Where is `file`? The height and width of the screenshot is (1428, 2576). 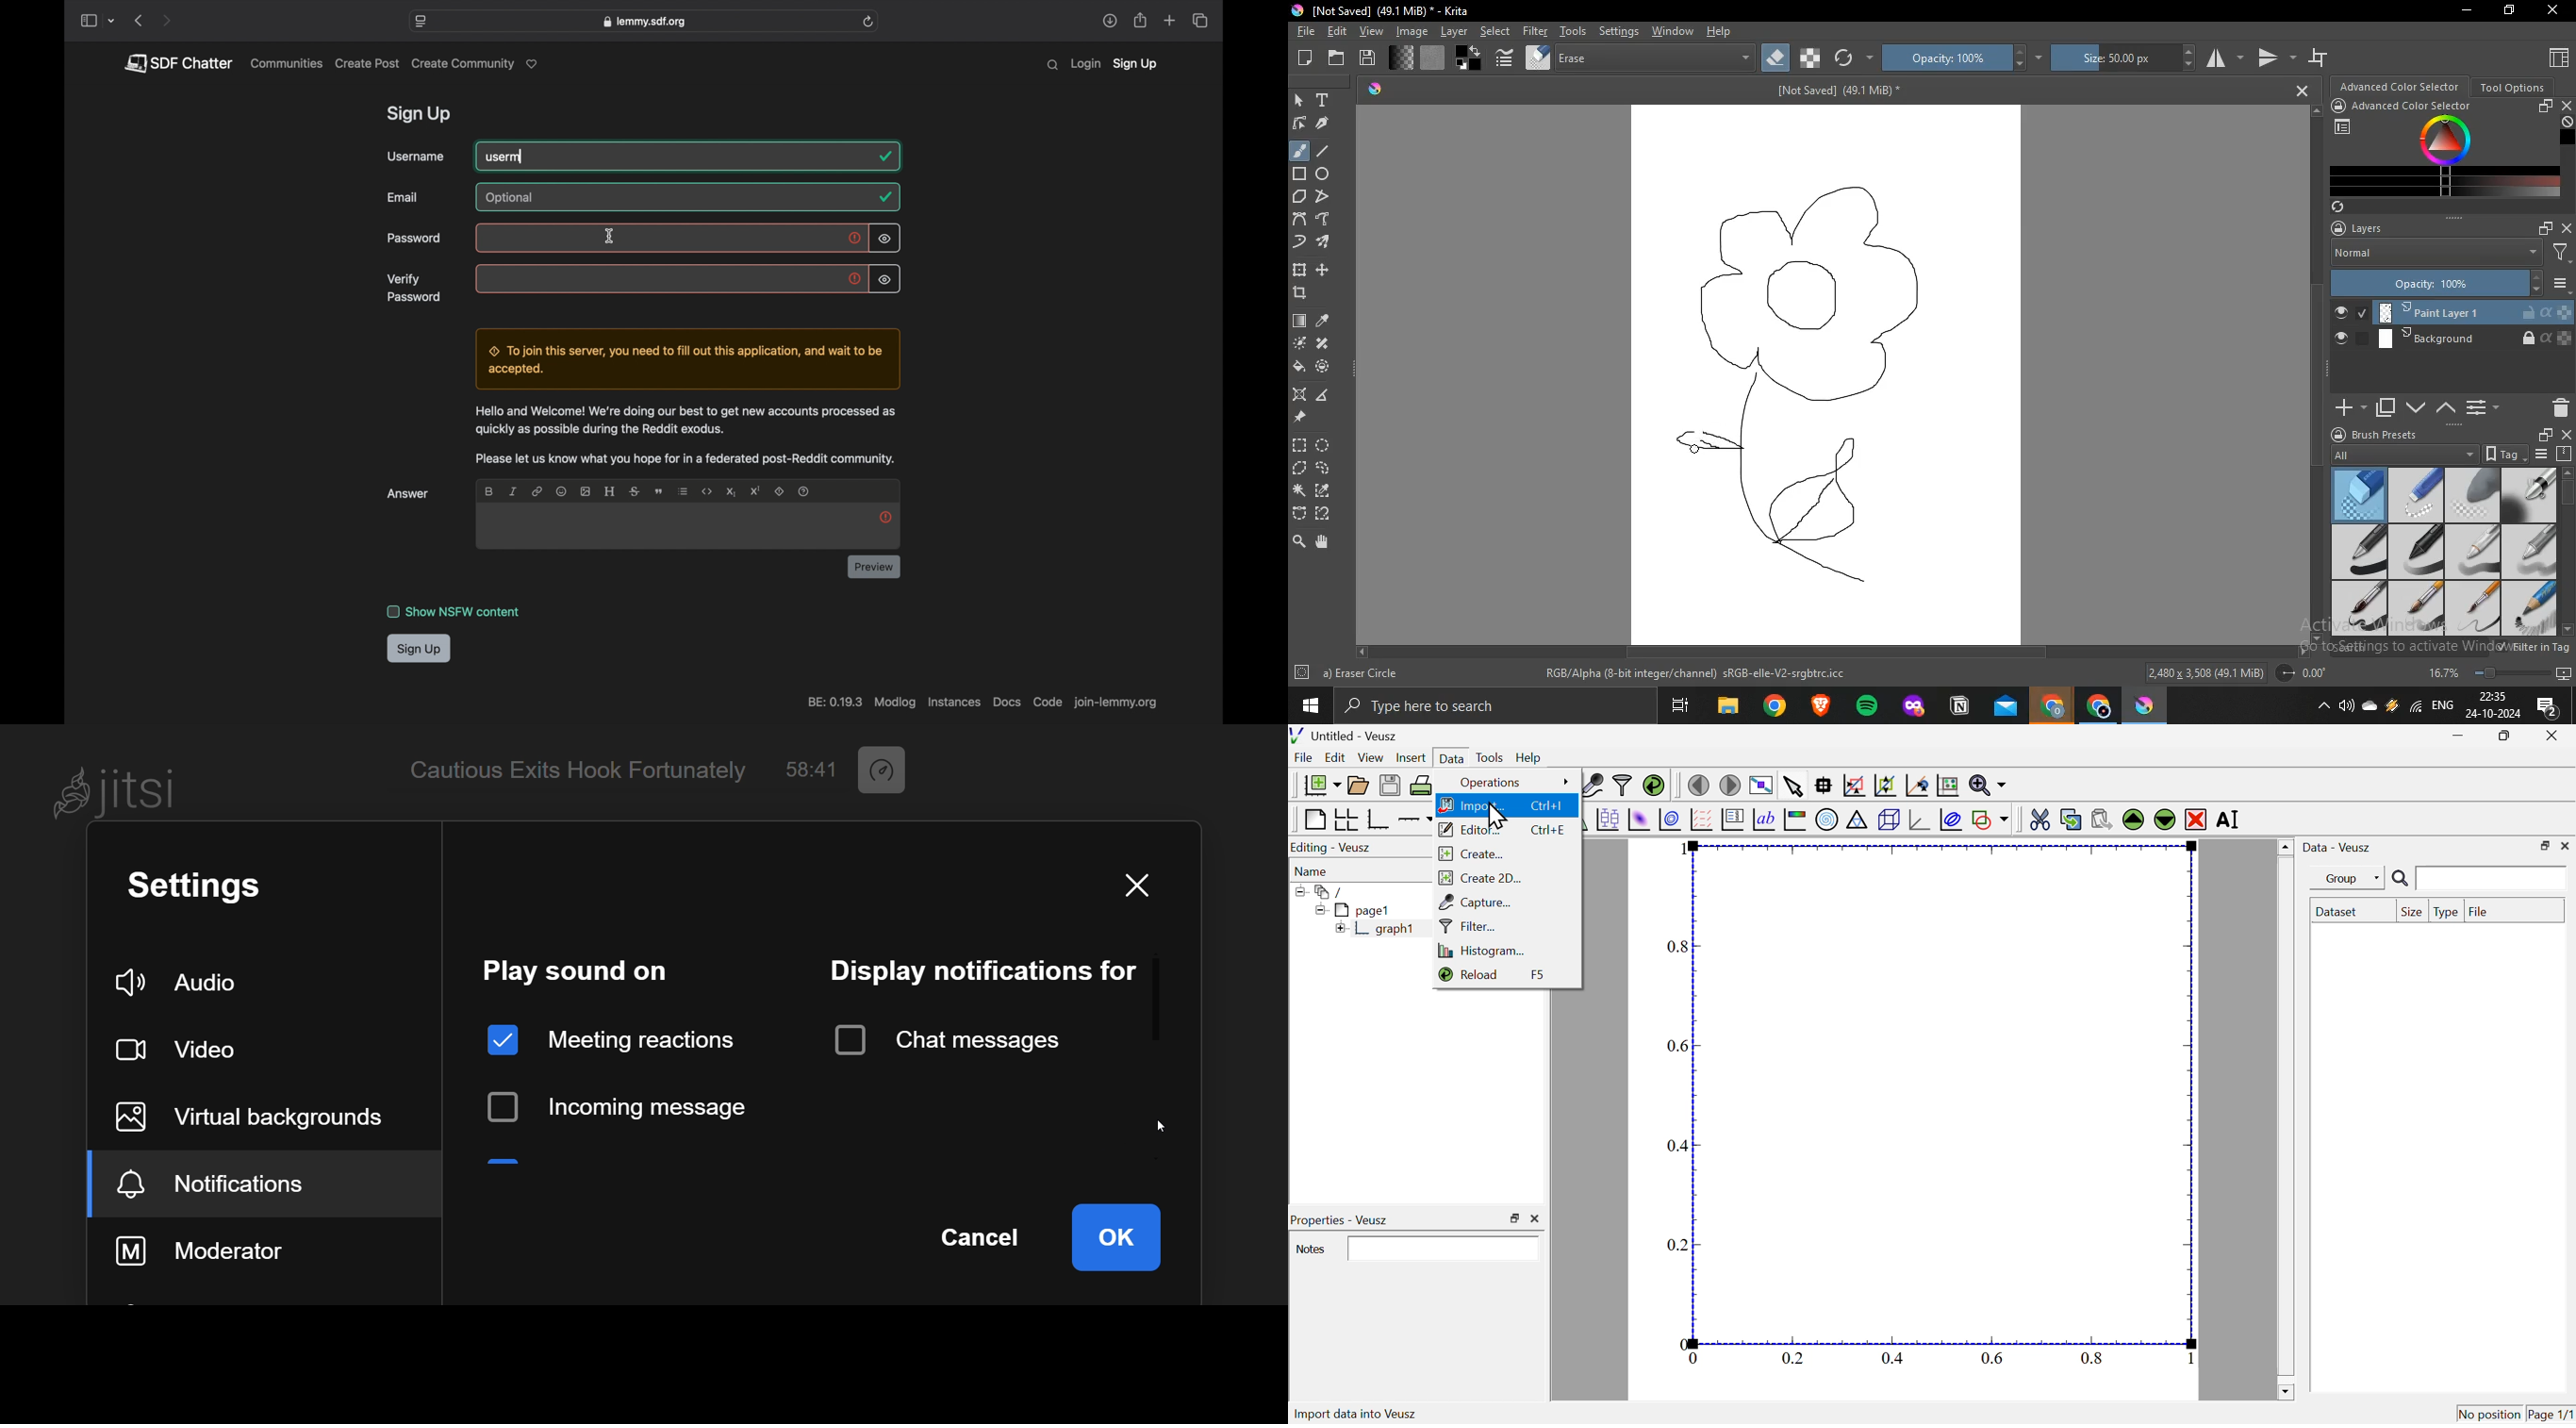 file is located at coordinates (1307, 32).